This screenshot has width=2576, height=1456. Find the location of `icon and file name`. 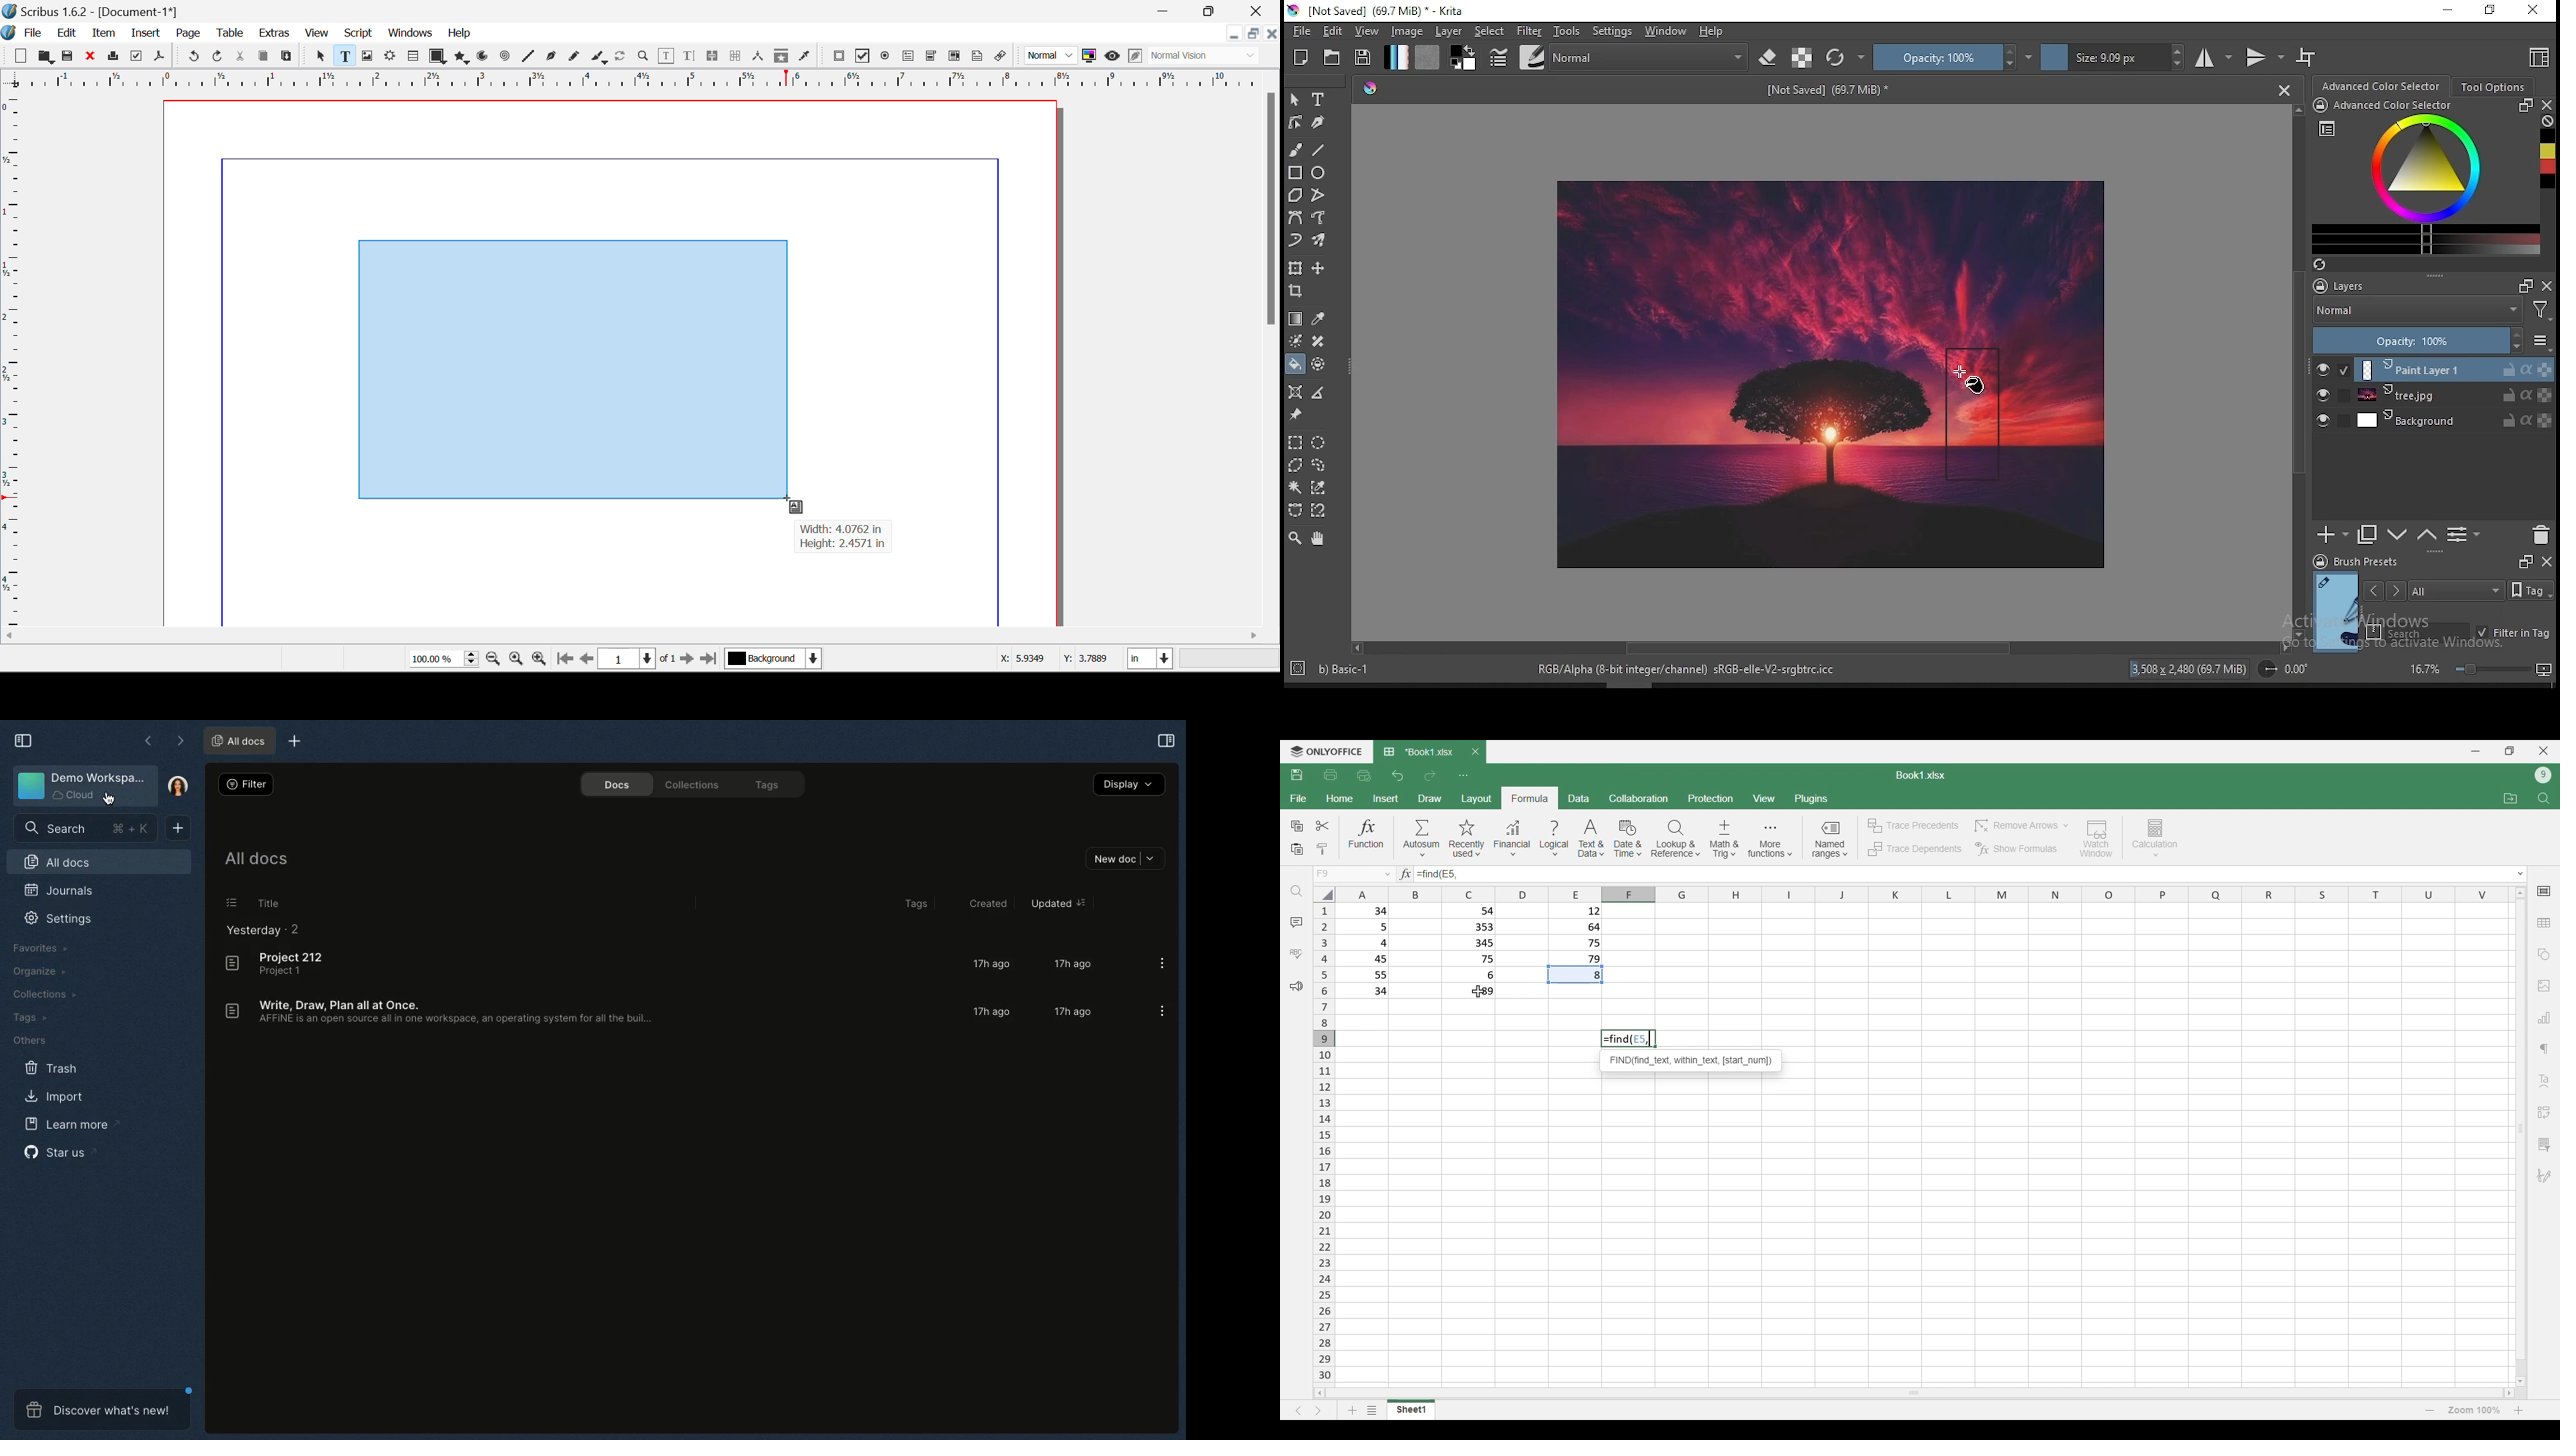

icon and file name is located at coordinates (1378, 11).